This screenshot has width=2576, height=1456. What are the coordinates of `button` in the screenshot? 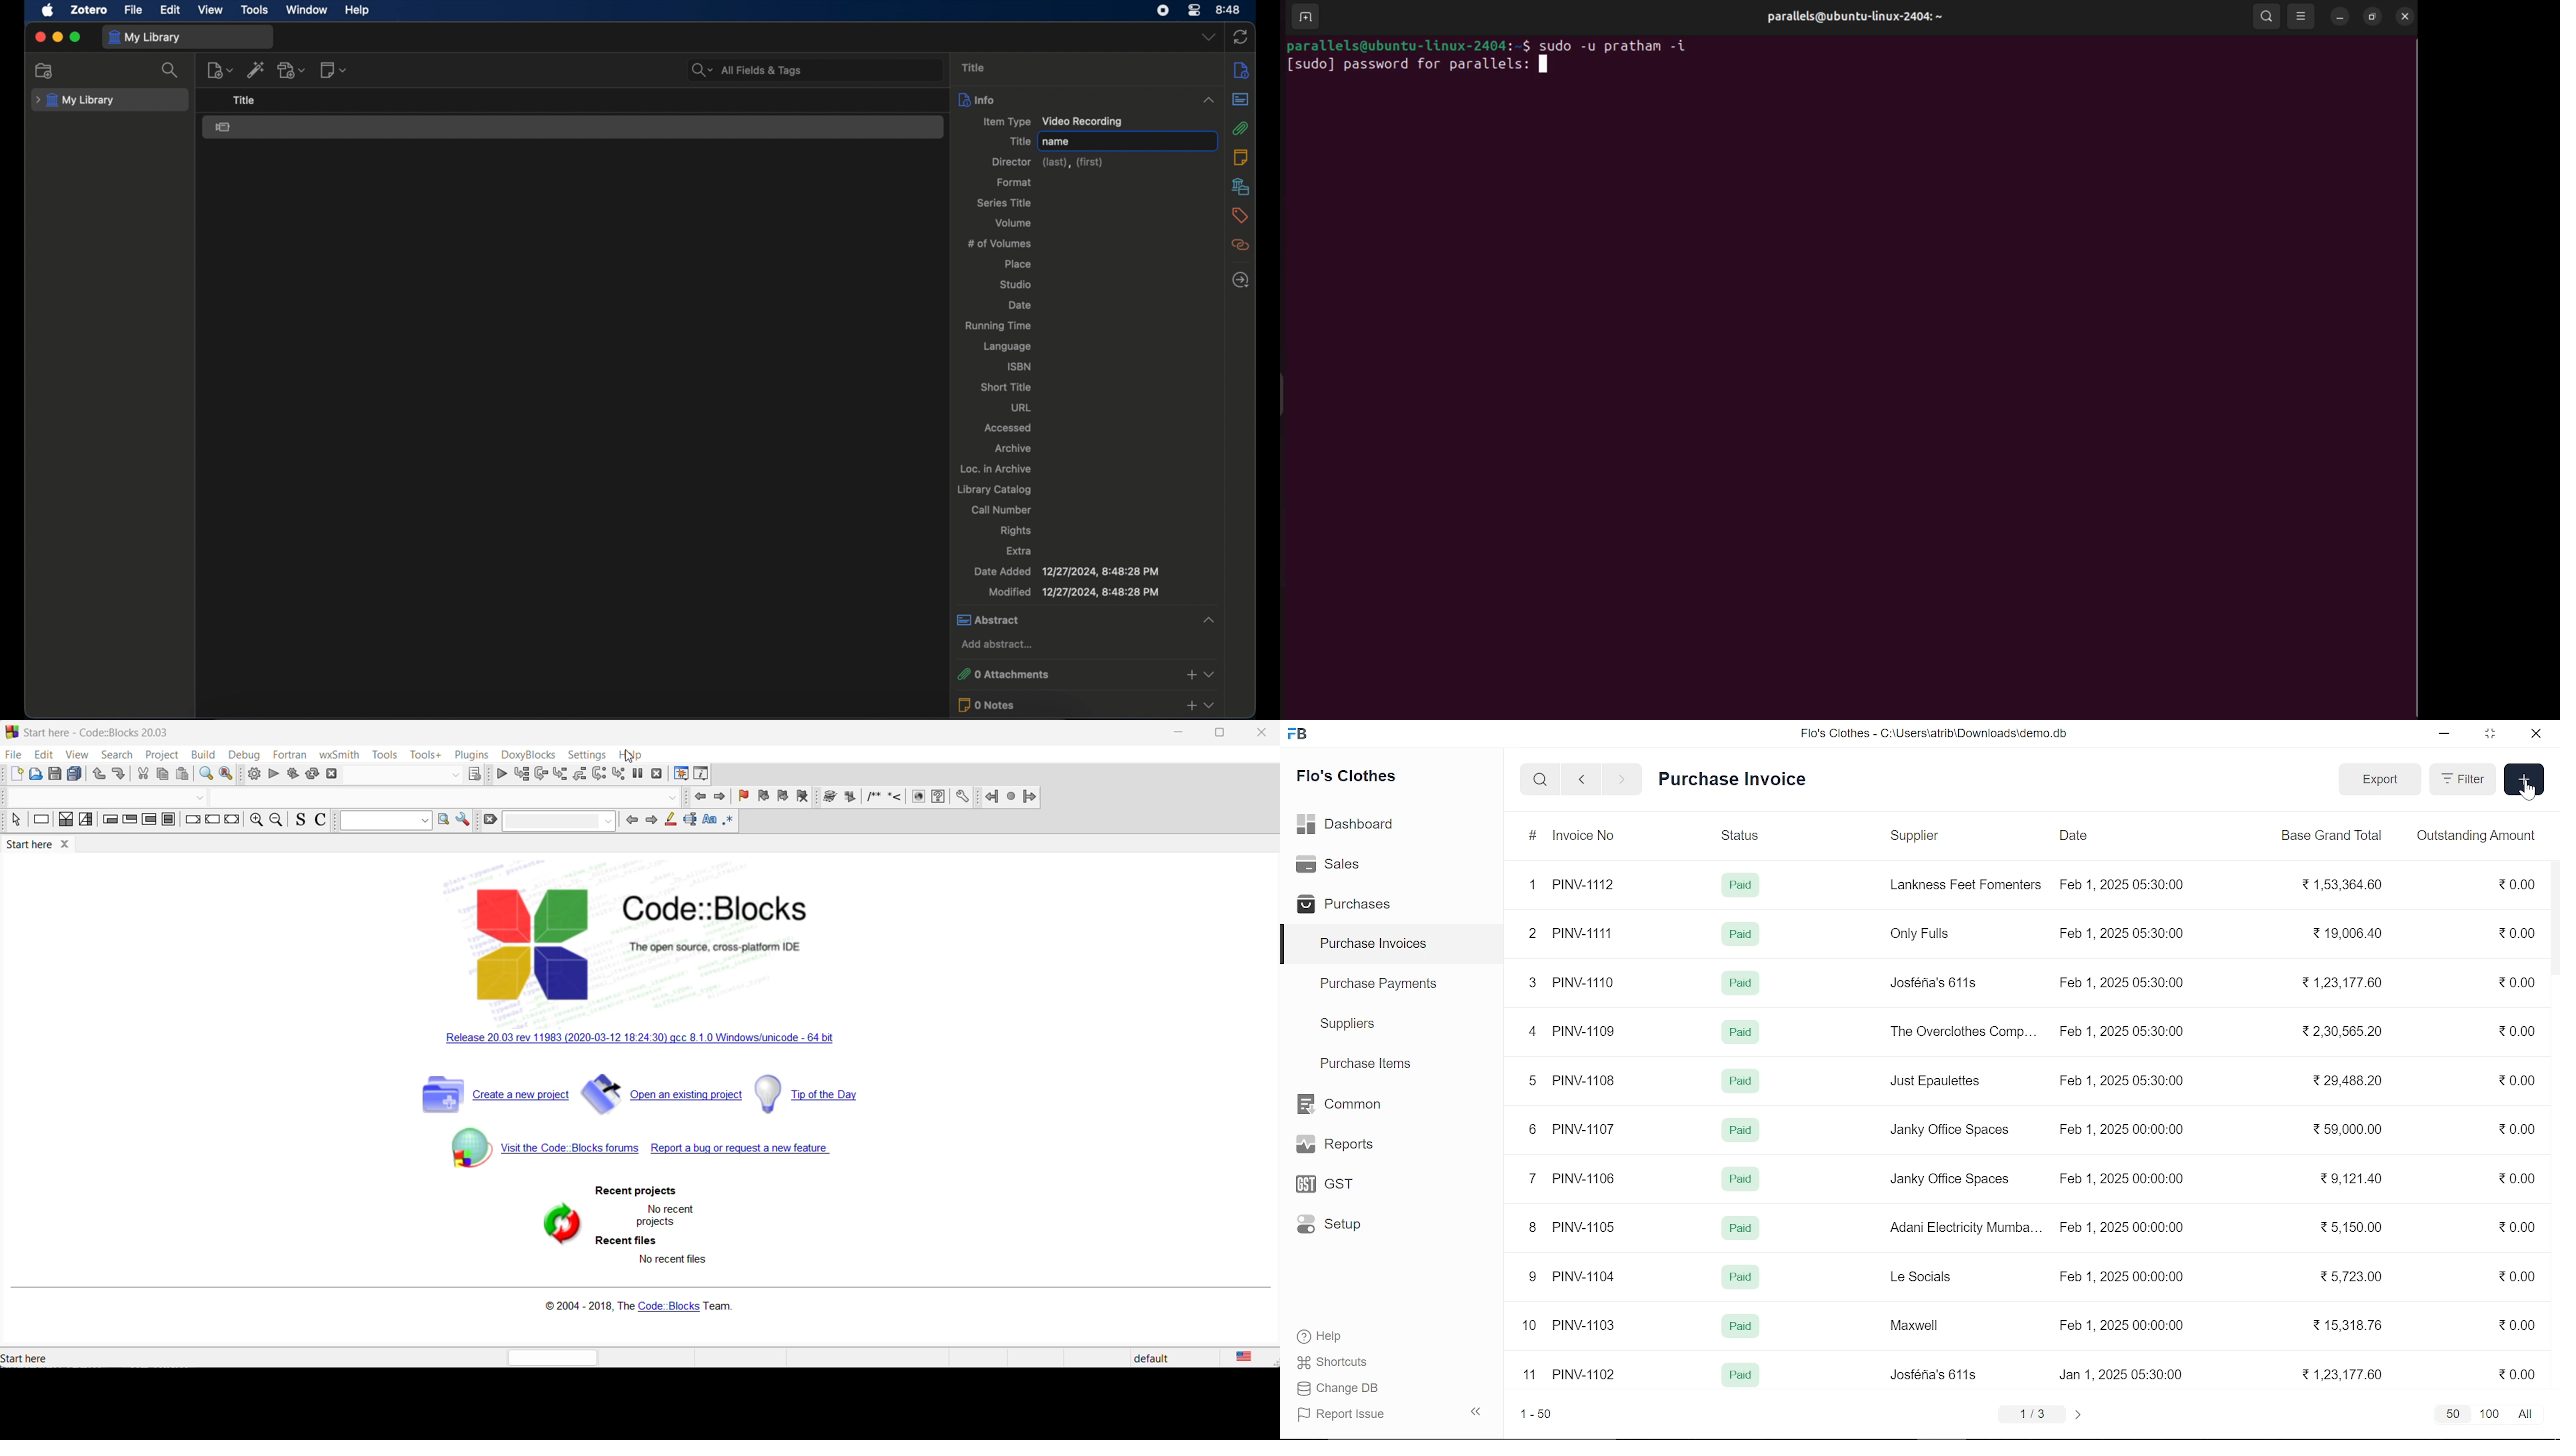 It's located at (673, 798).